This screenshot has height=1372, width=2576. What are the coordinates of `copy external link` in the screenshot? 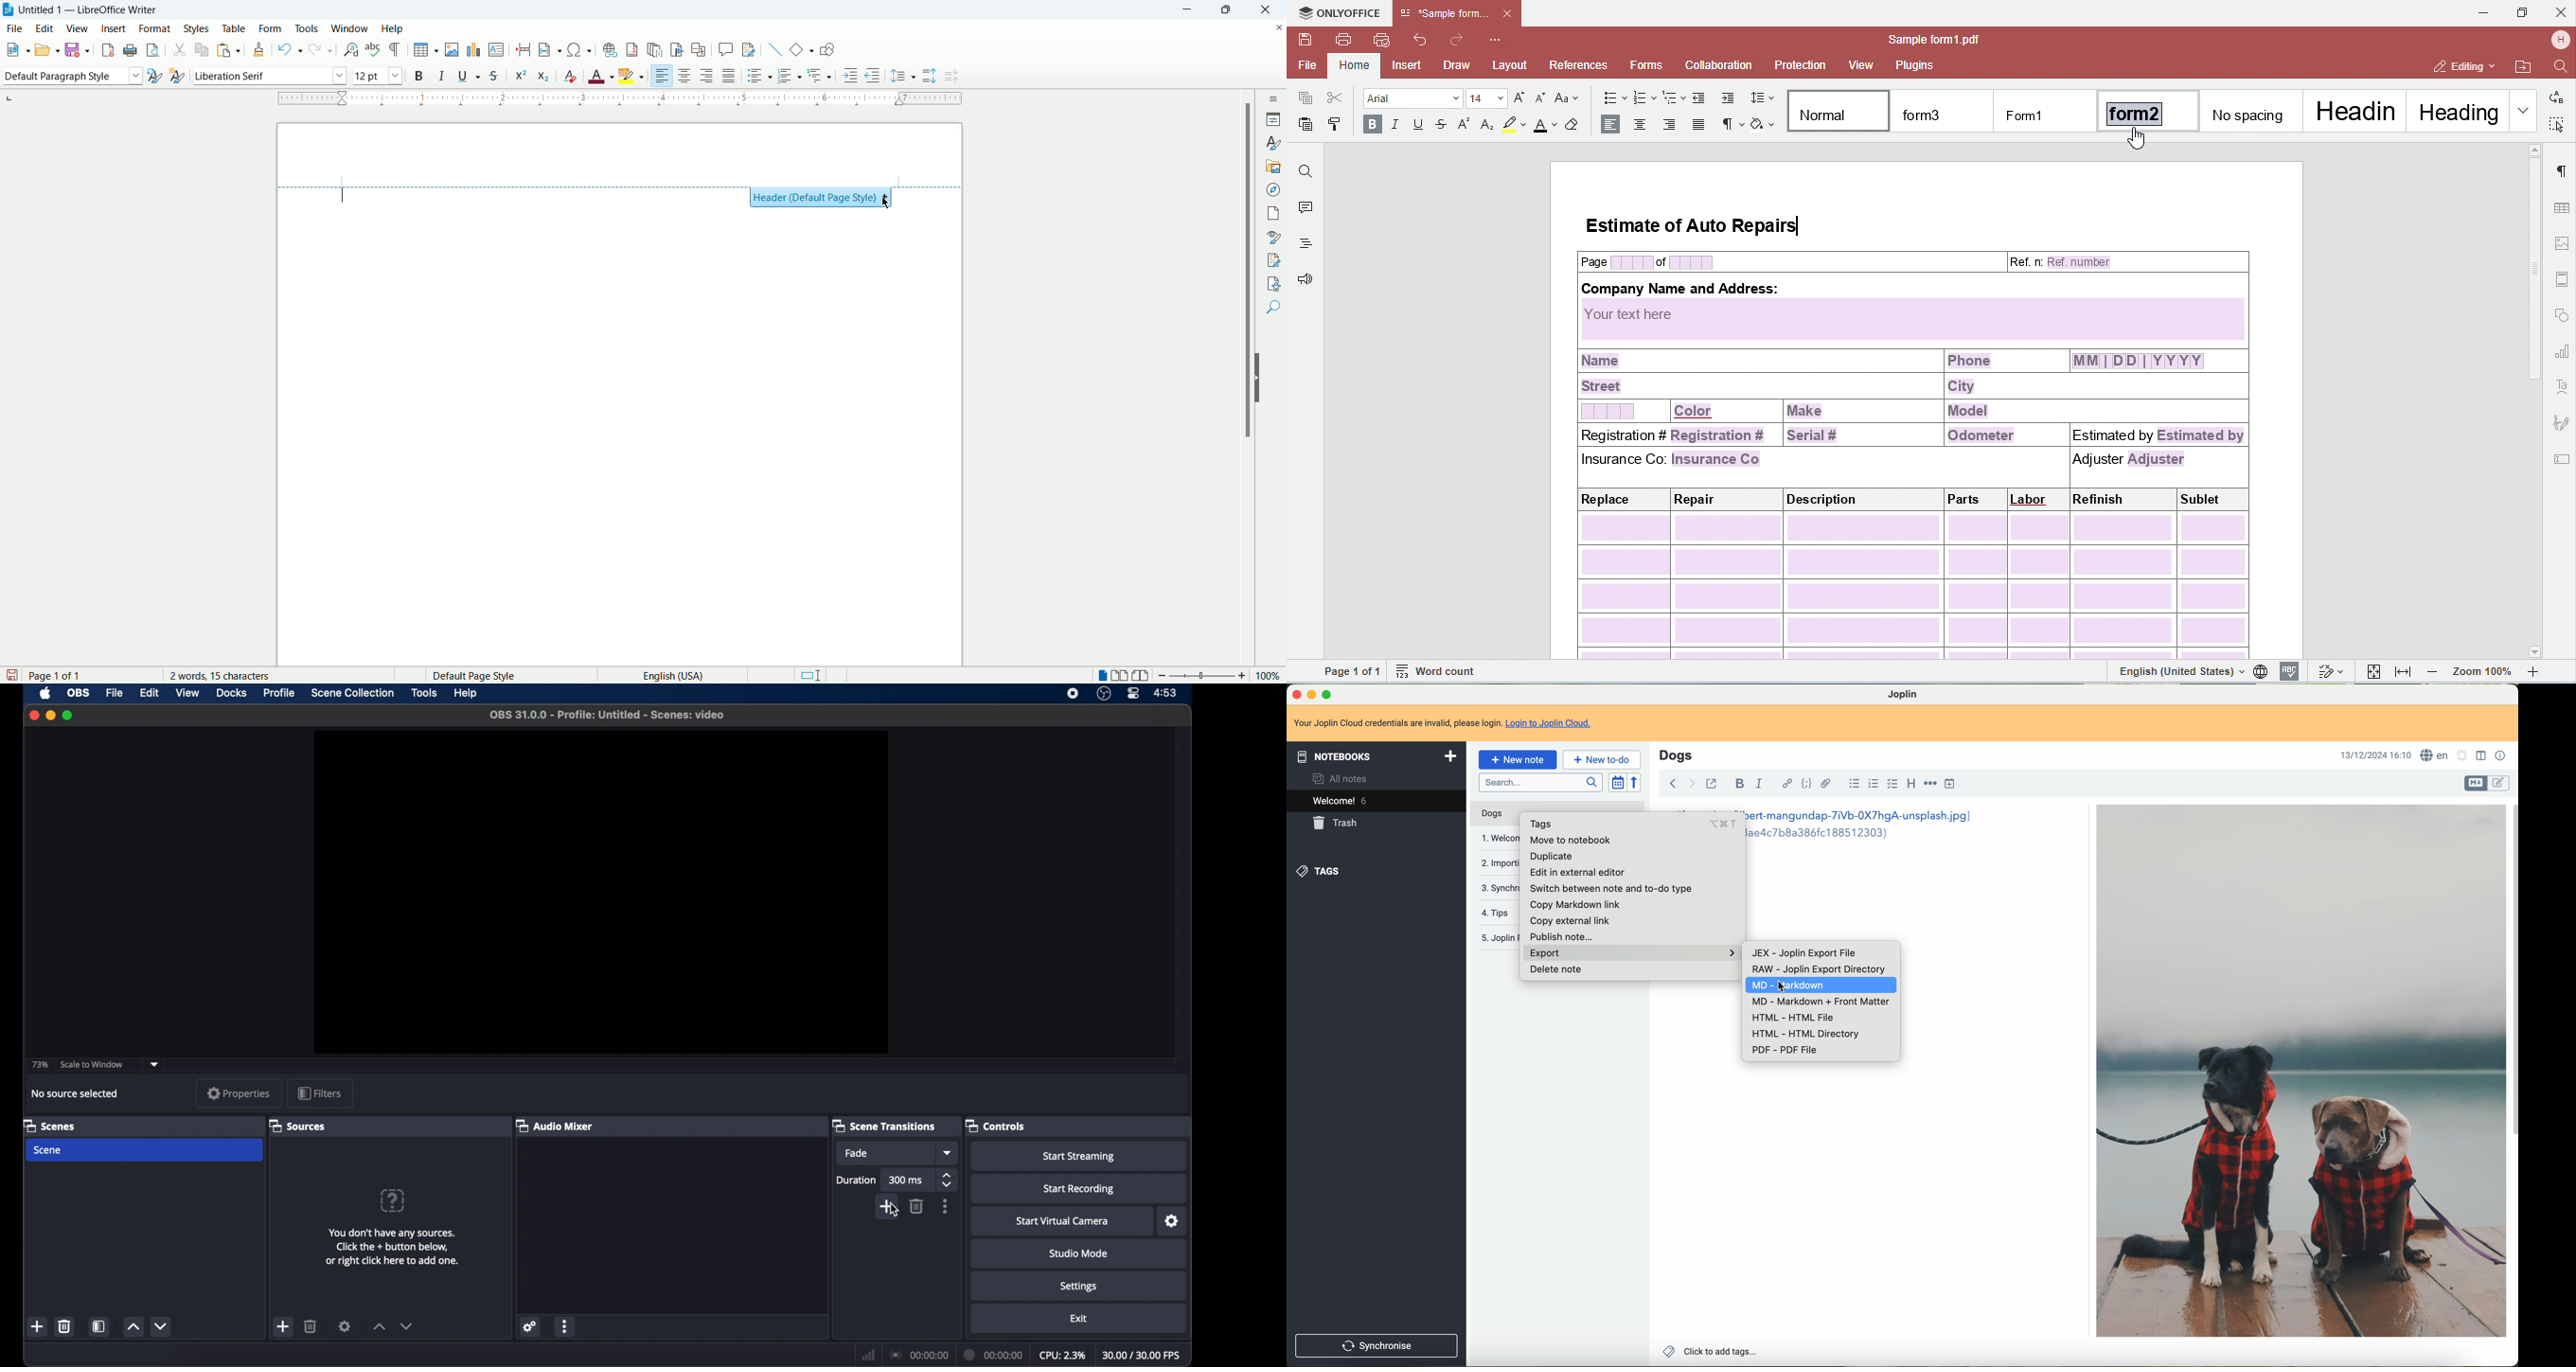 It's located at (1572, 919).